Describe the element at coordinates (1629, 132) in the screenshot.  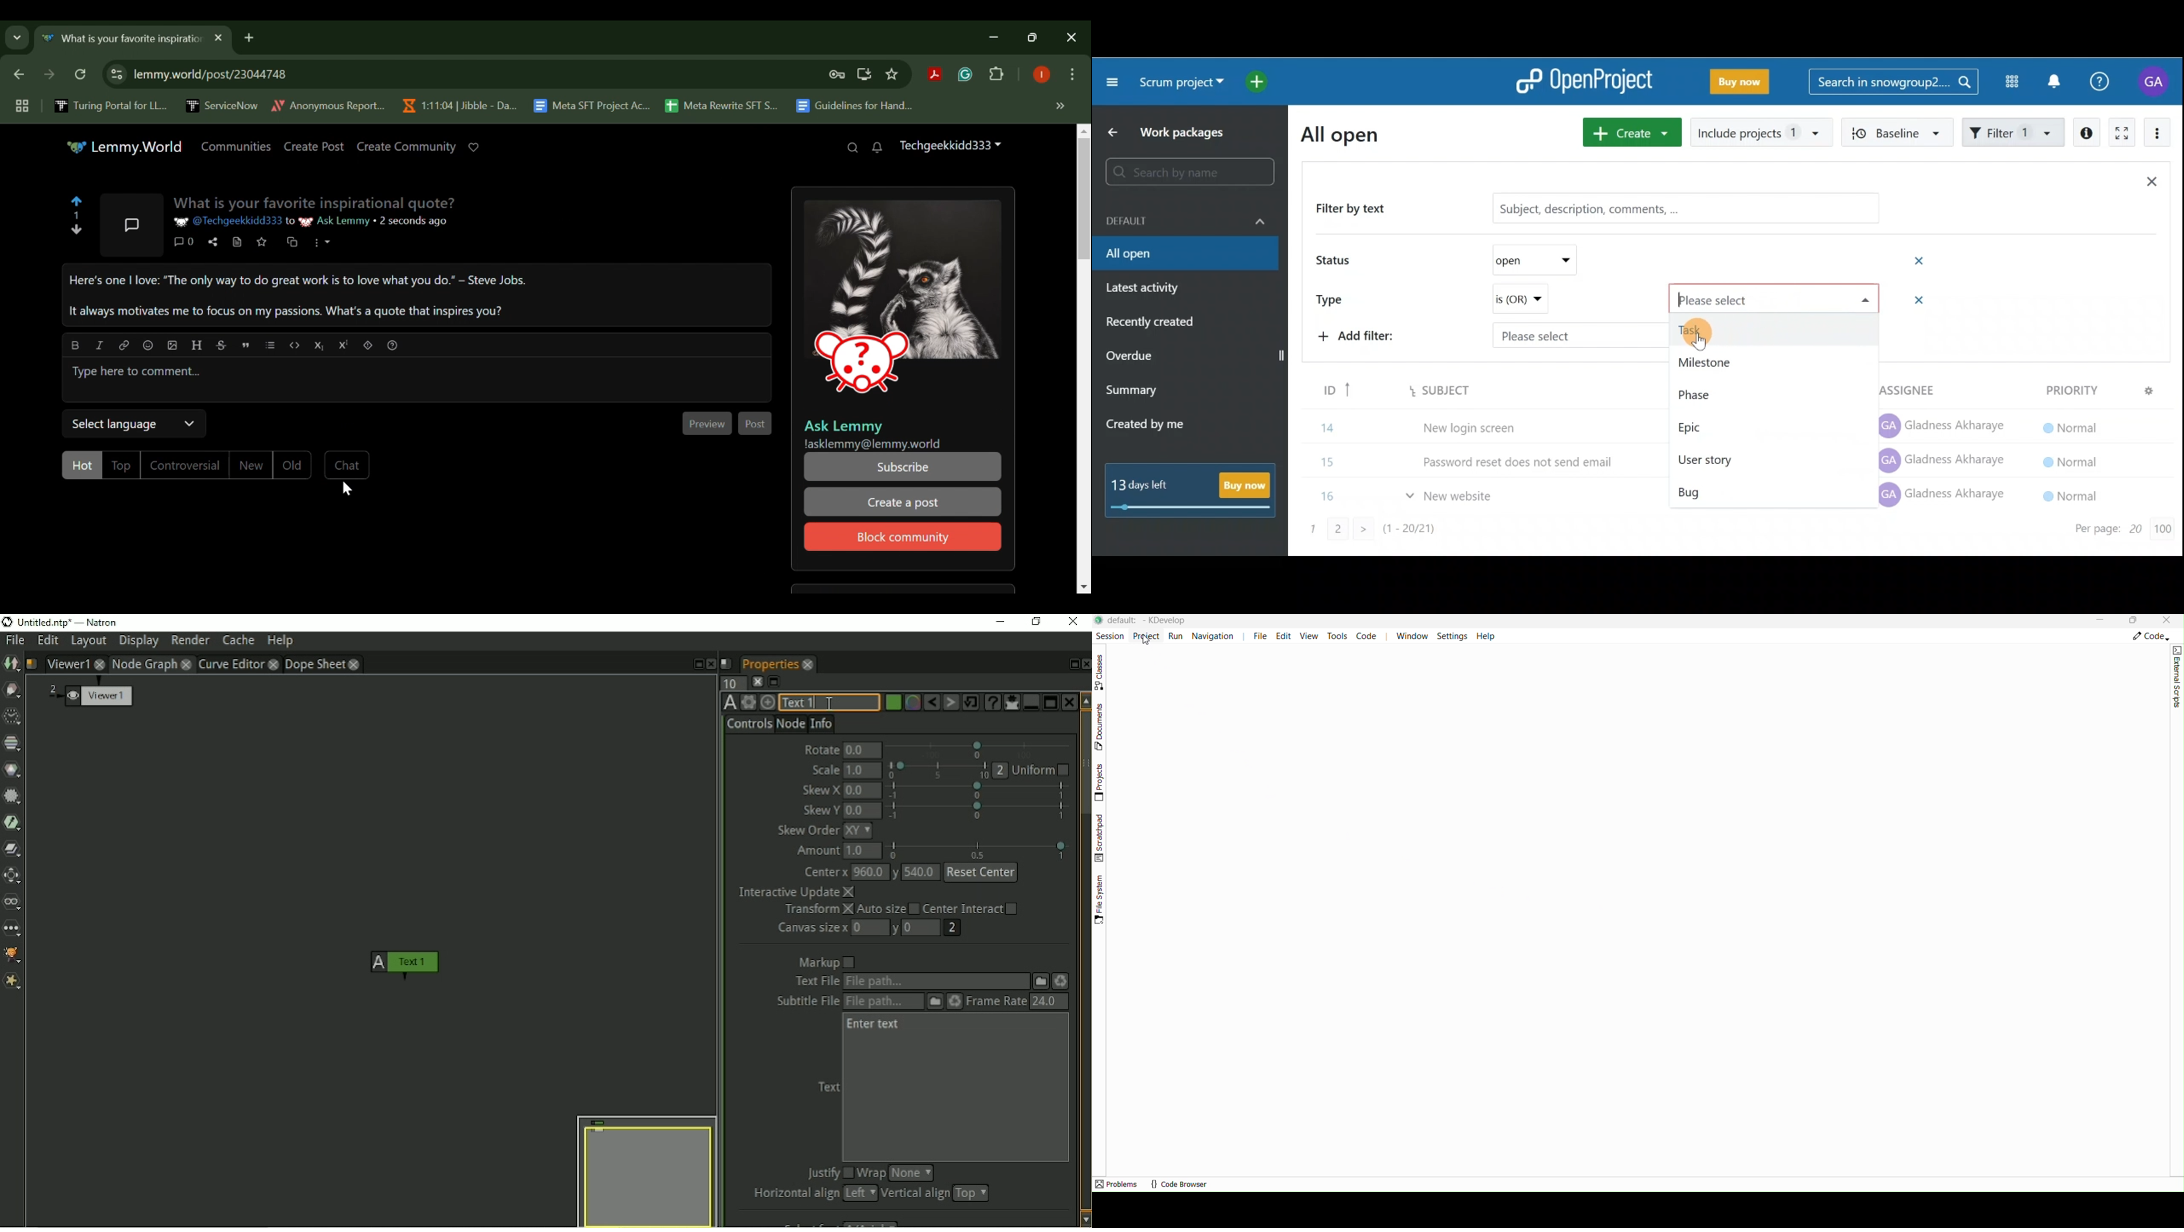
I see `Create` at that location.